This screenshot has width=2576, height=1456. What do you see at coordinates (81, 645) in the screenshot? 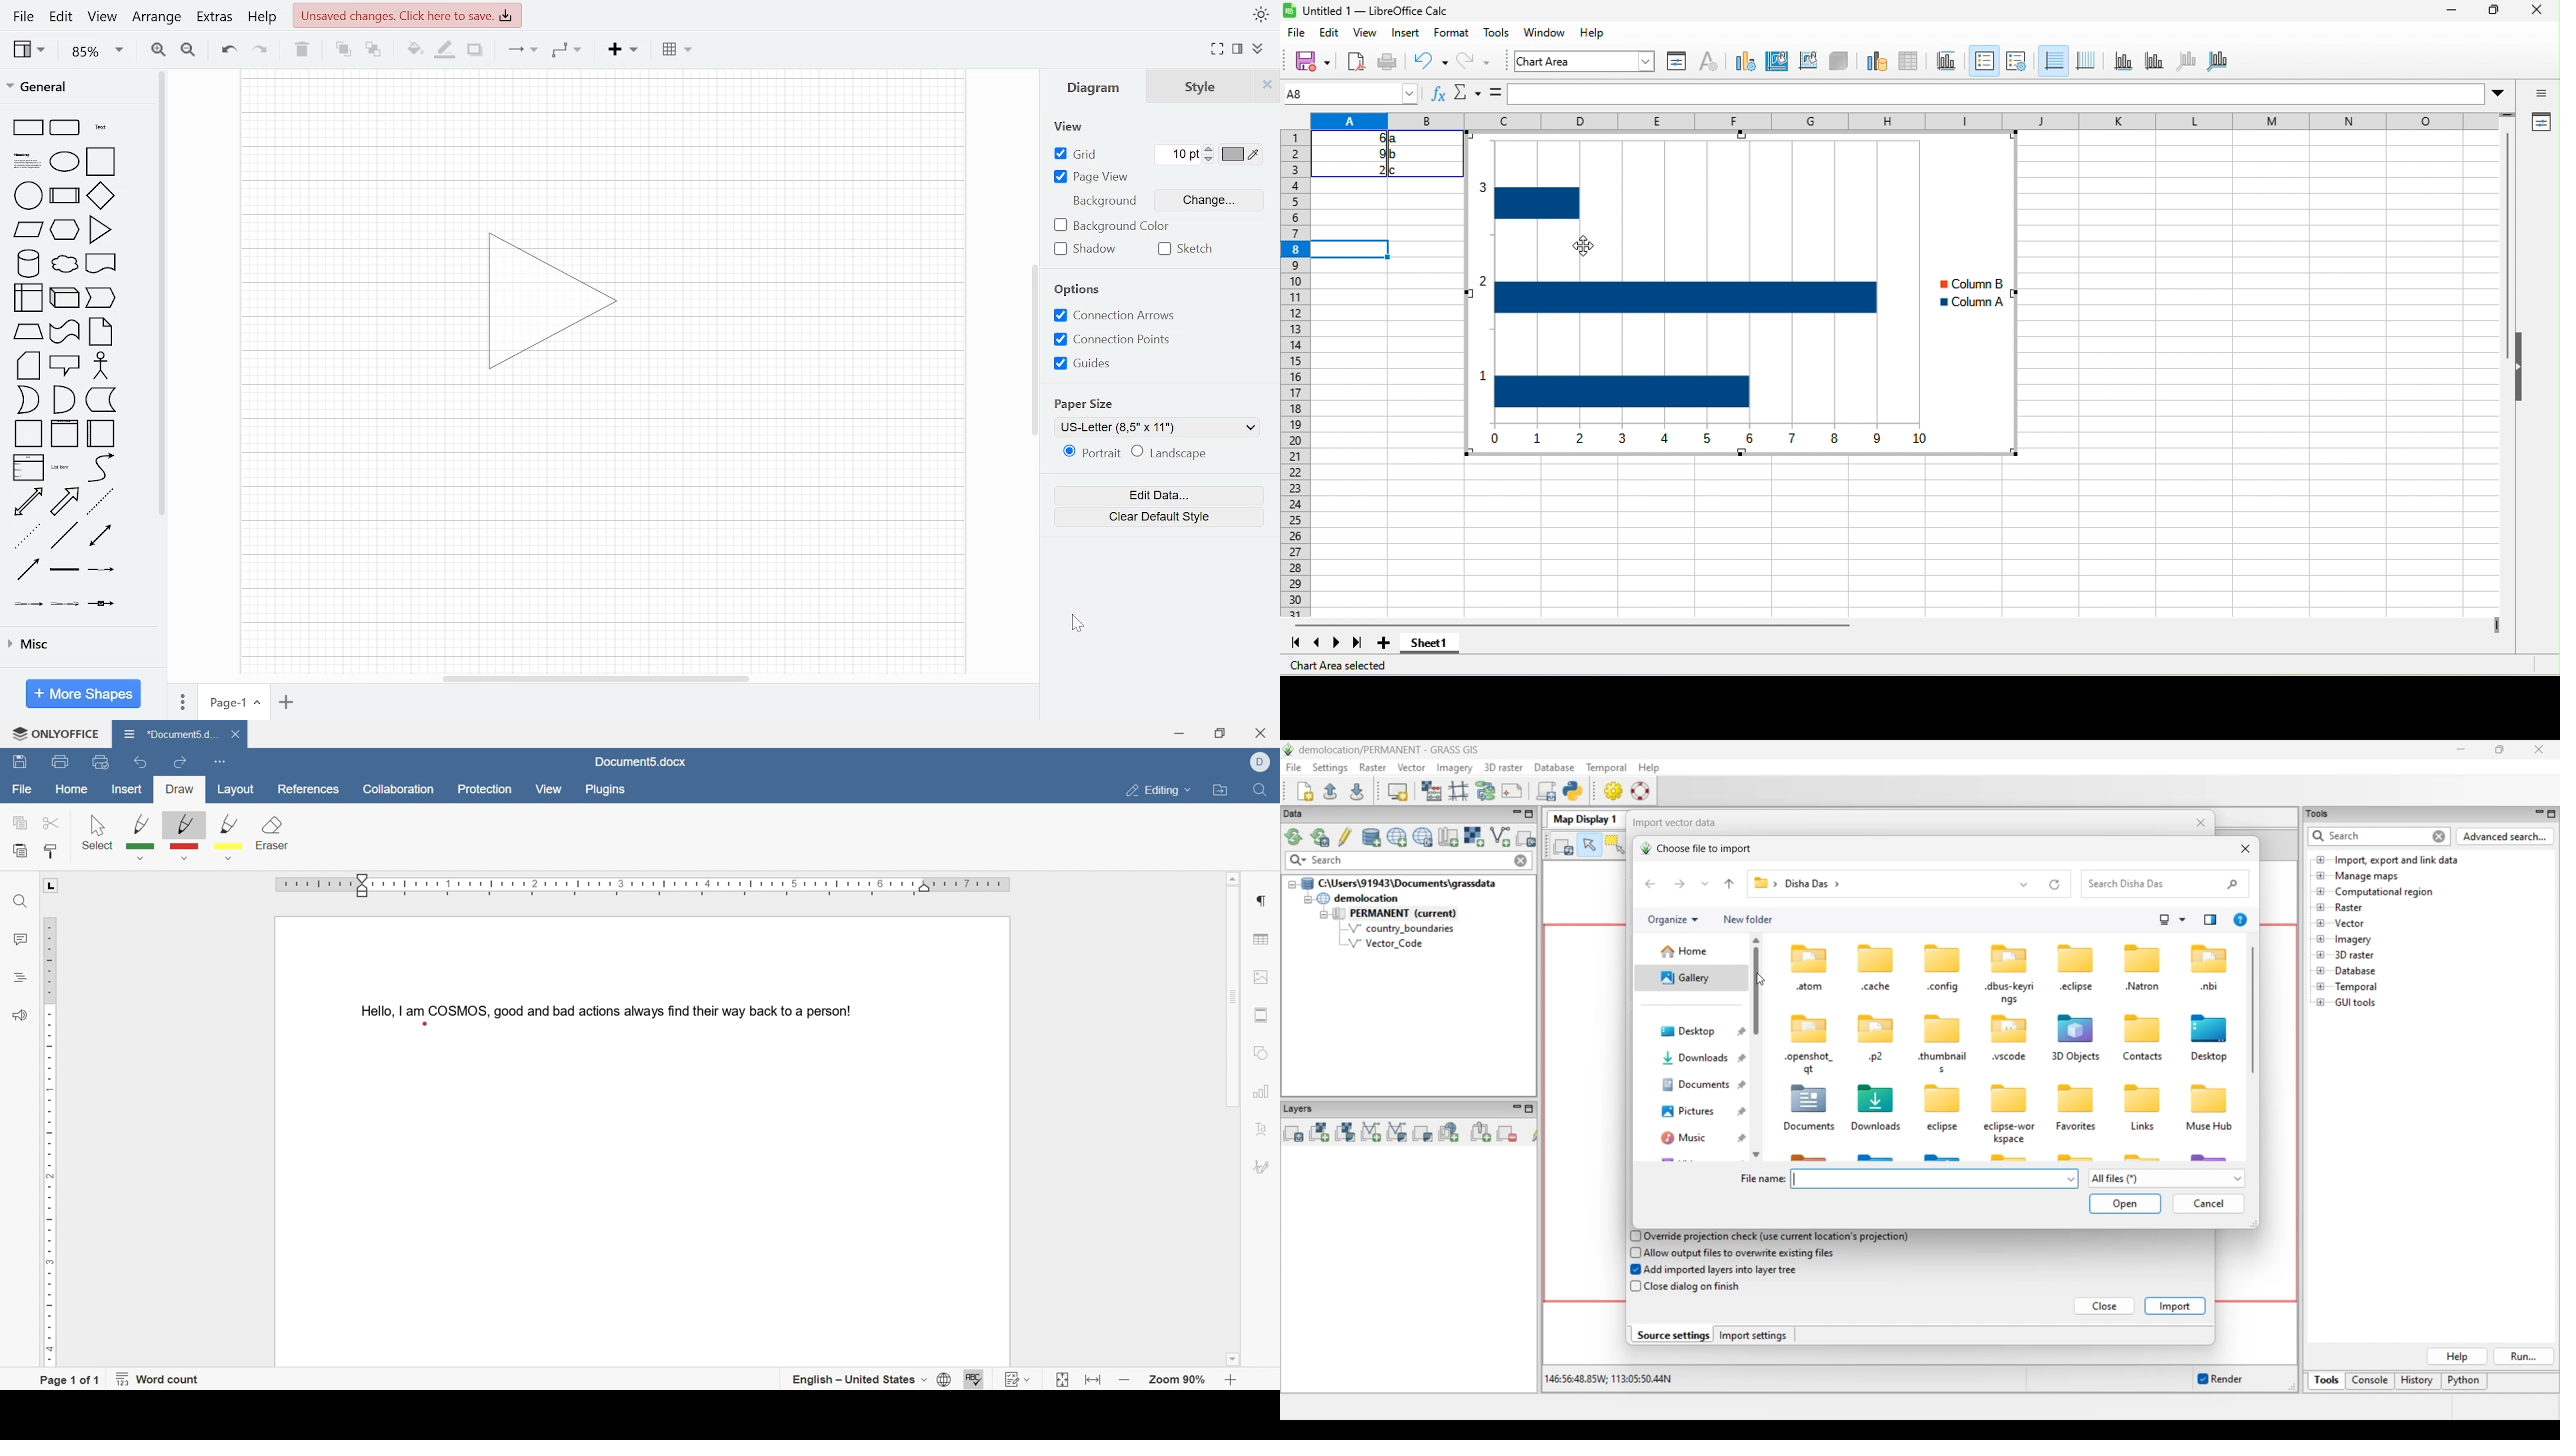
I see `Misc` at bounding box center [81, 645].